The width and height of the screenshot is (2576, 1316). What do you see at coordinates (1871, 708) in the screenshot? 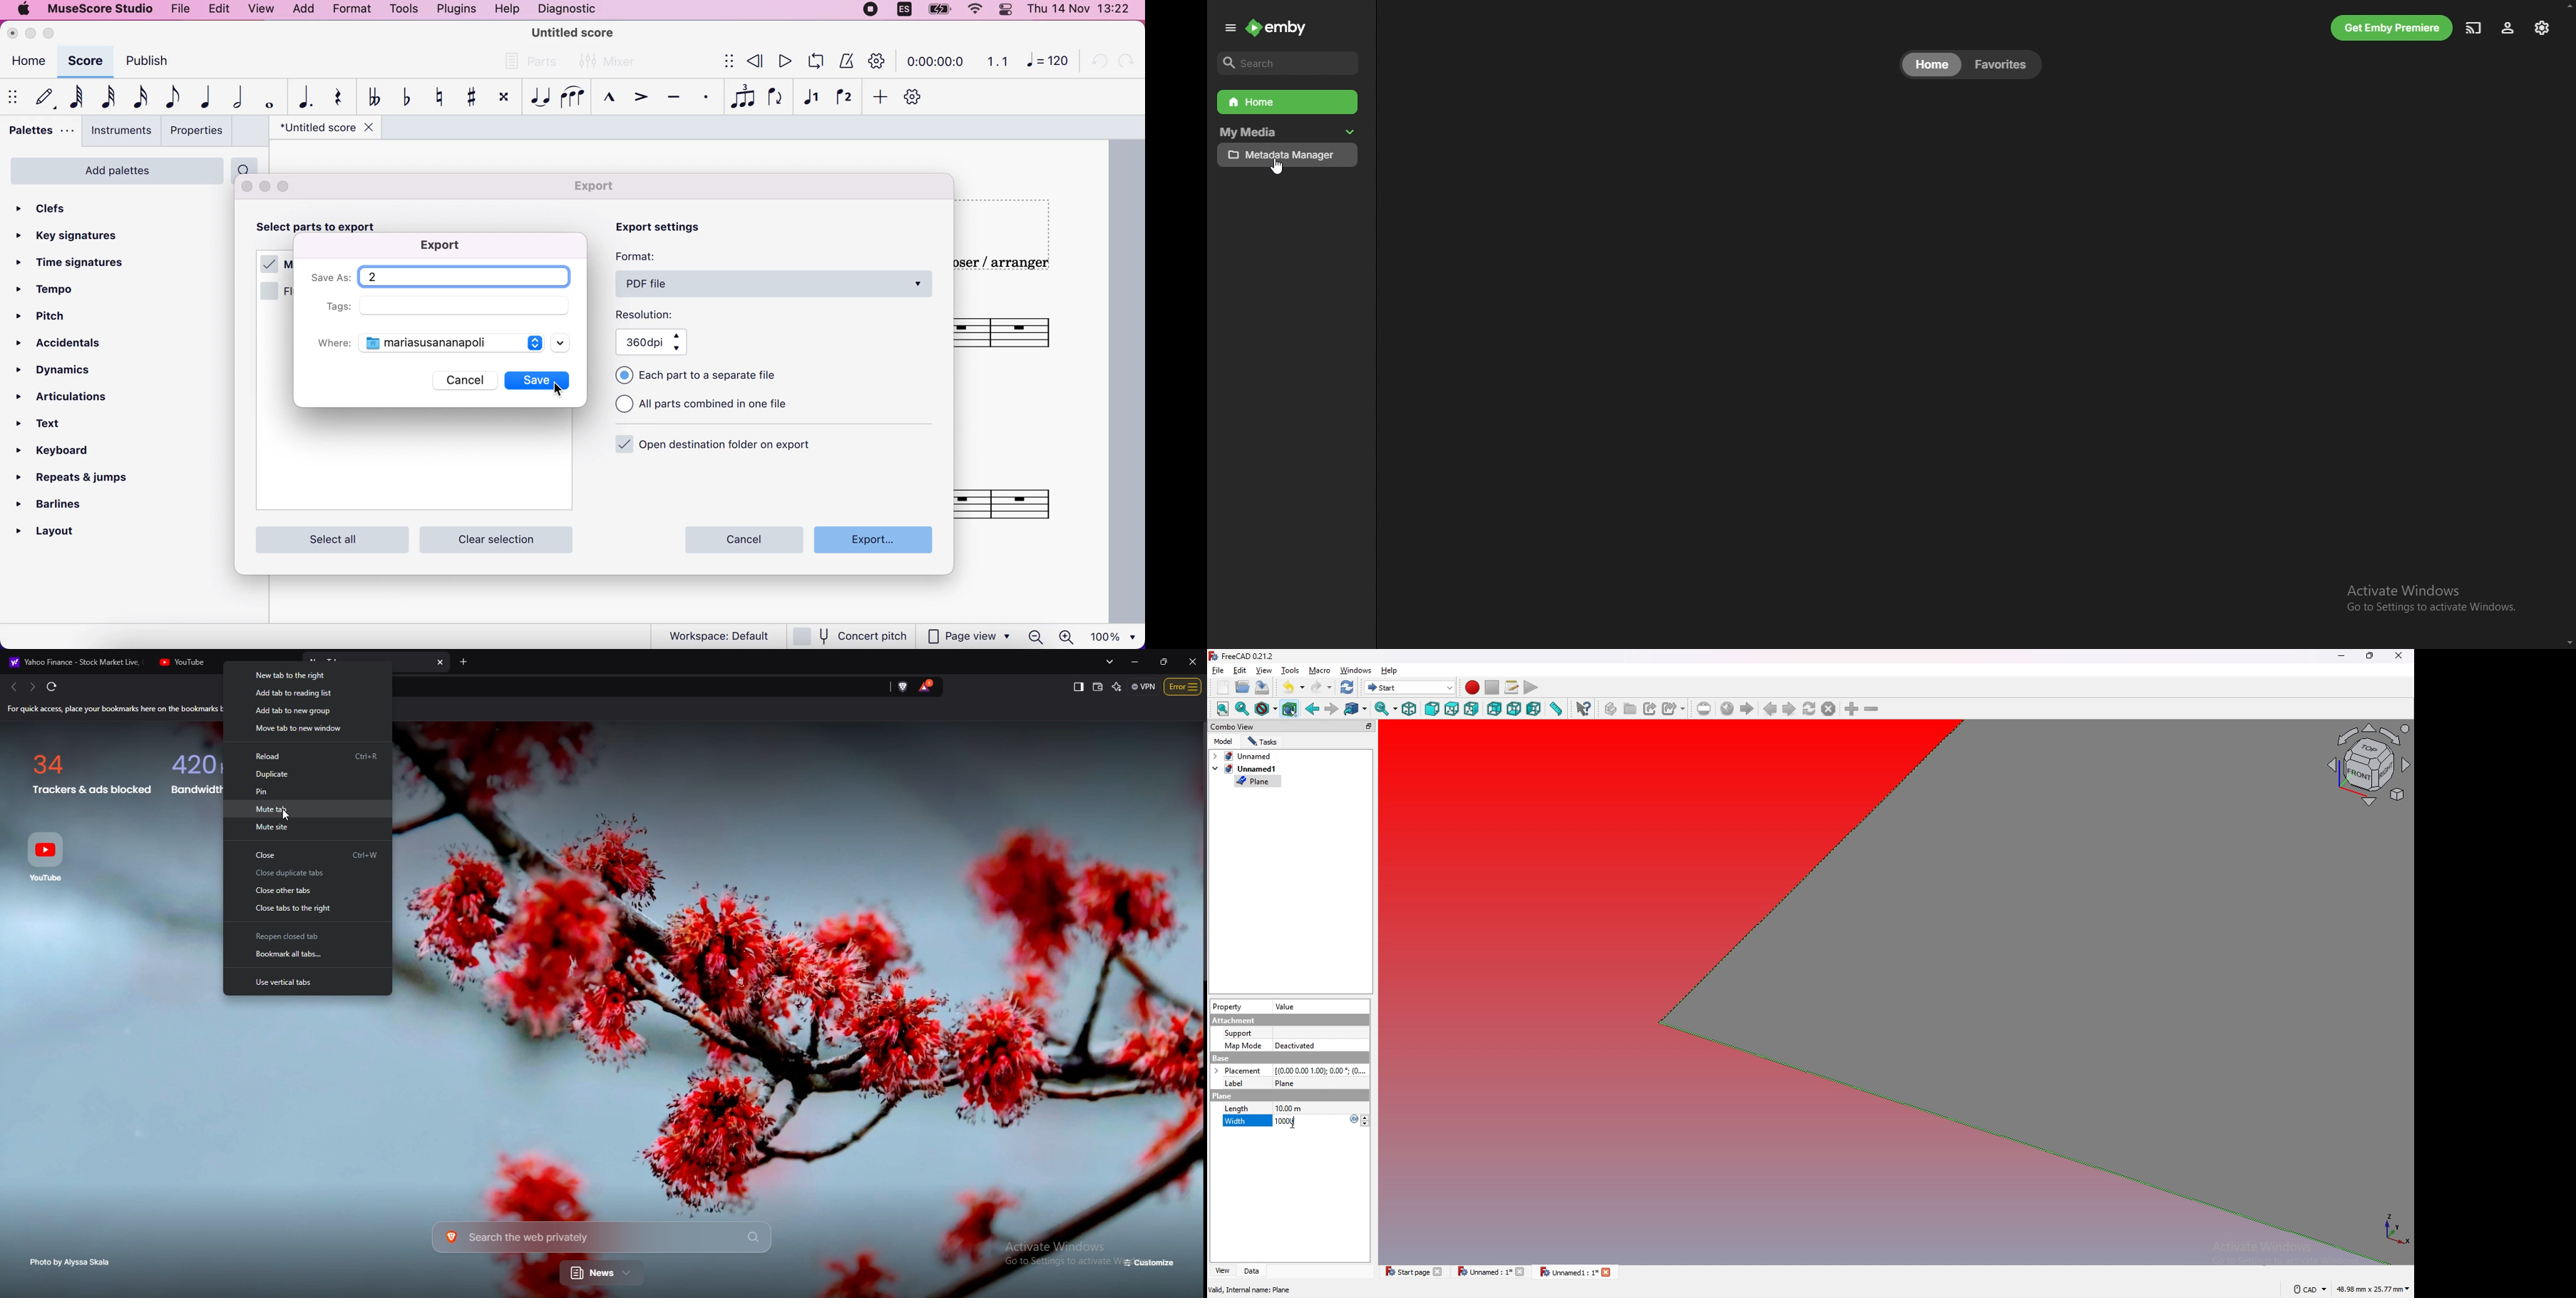
I see `zoom out` at bounding box center [1871, 708].